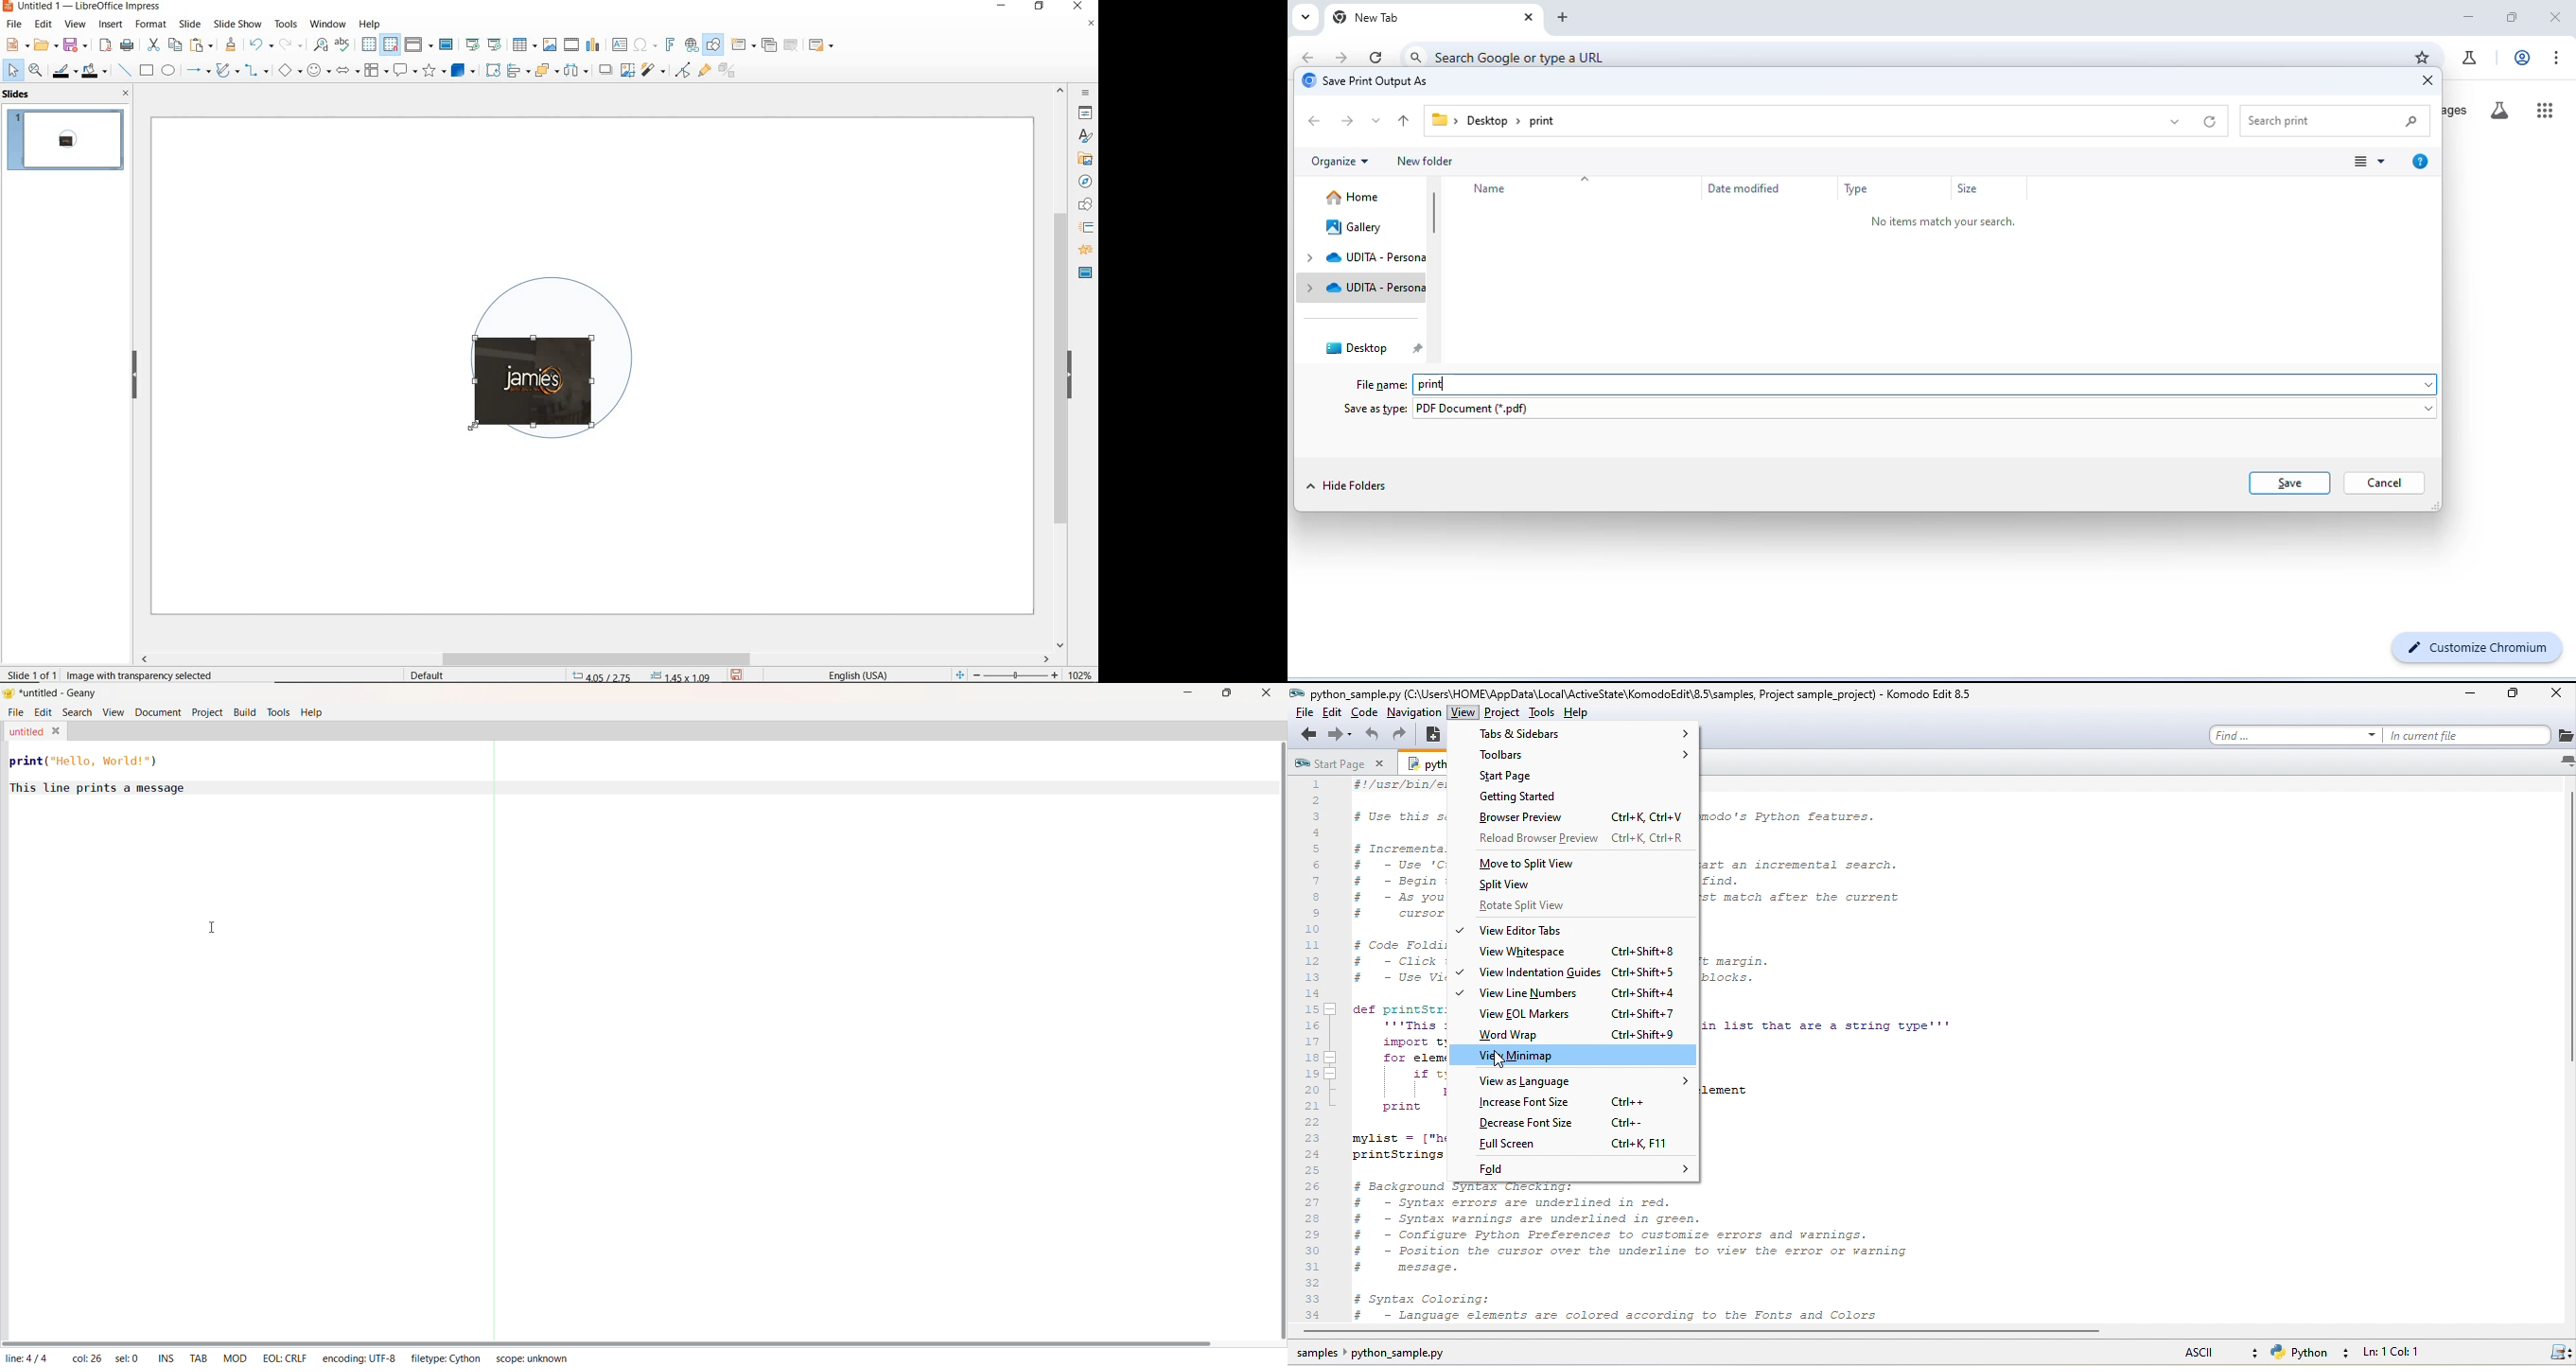 This screenshot has width=2576, height=1372. Describe the element at coordinates (702, 71) in the screenshot. I see `show gluepoint functions` at that location.